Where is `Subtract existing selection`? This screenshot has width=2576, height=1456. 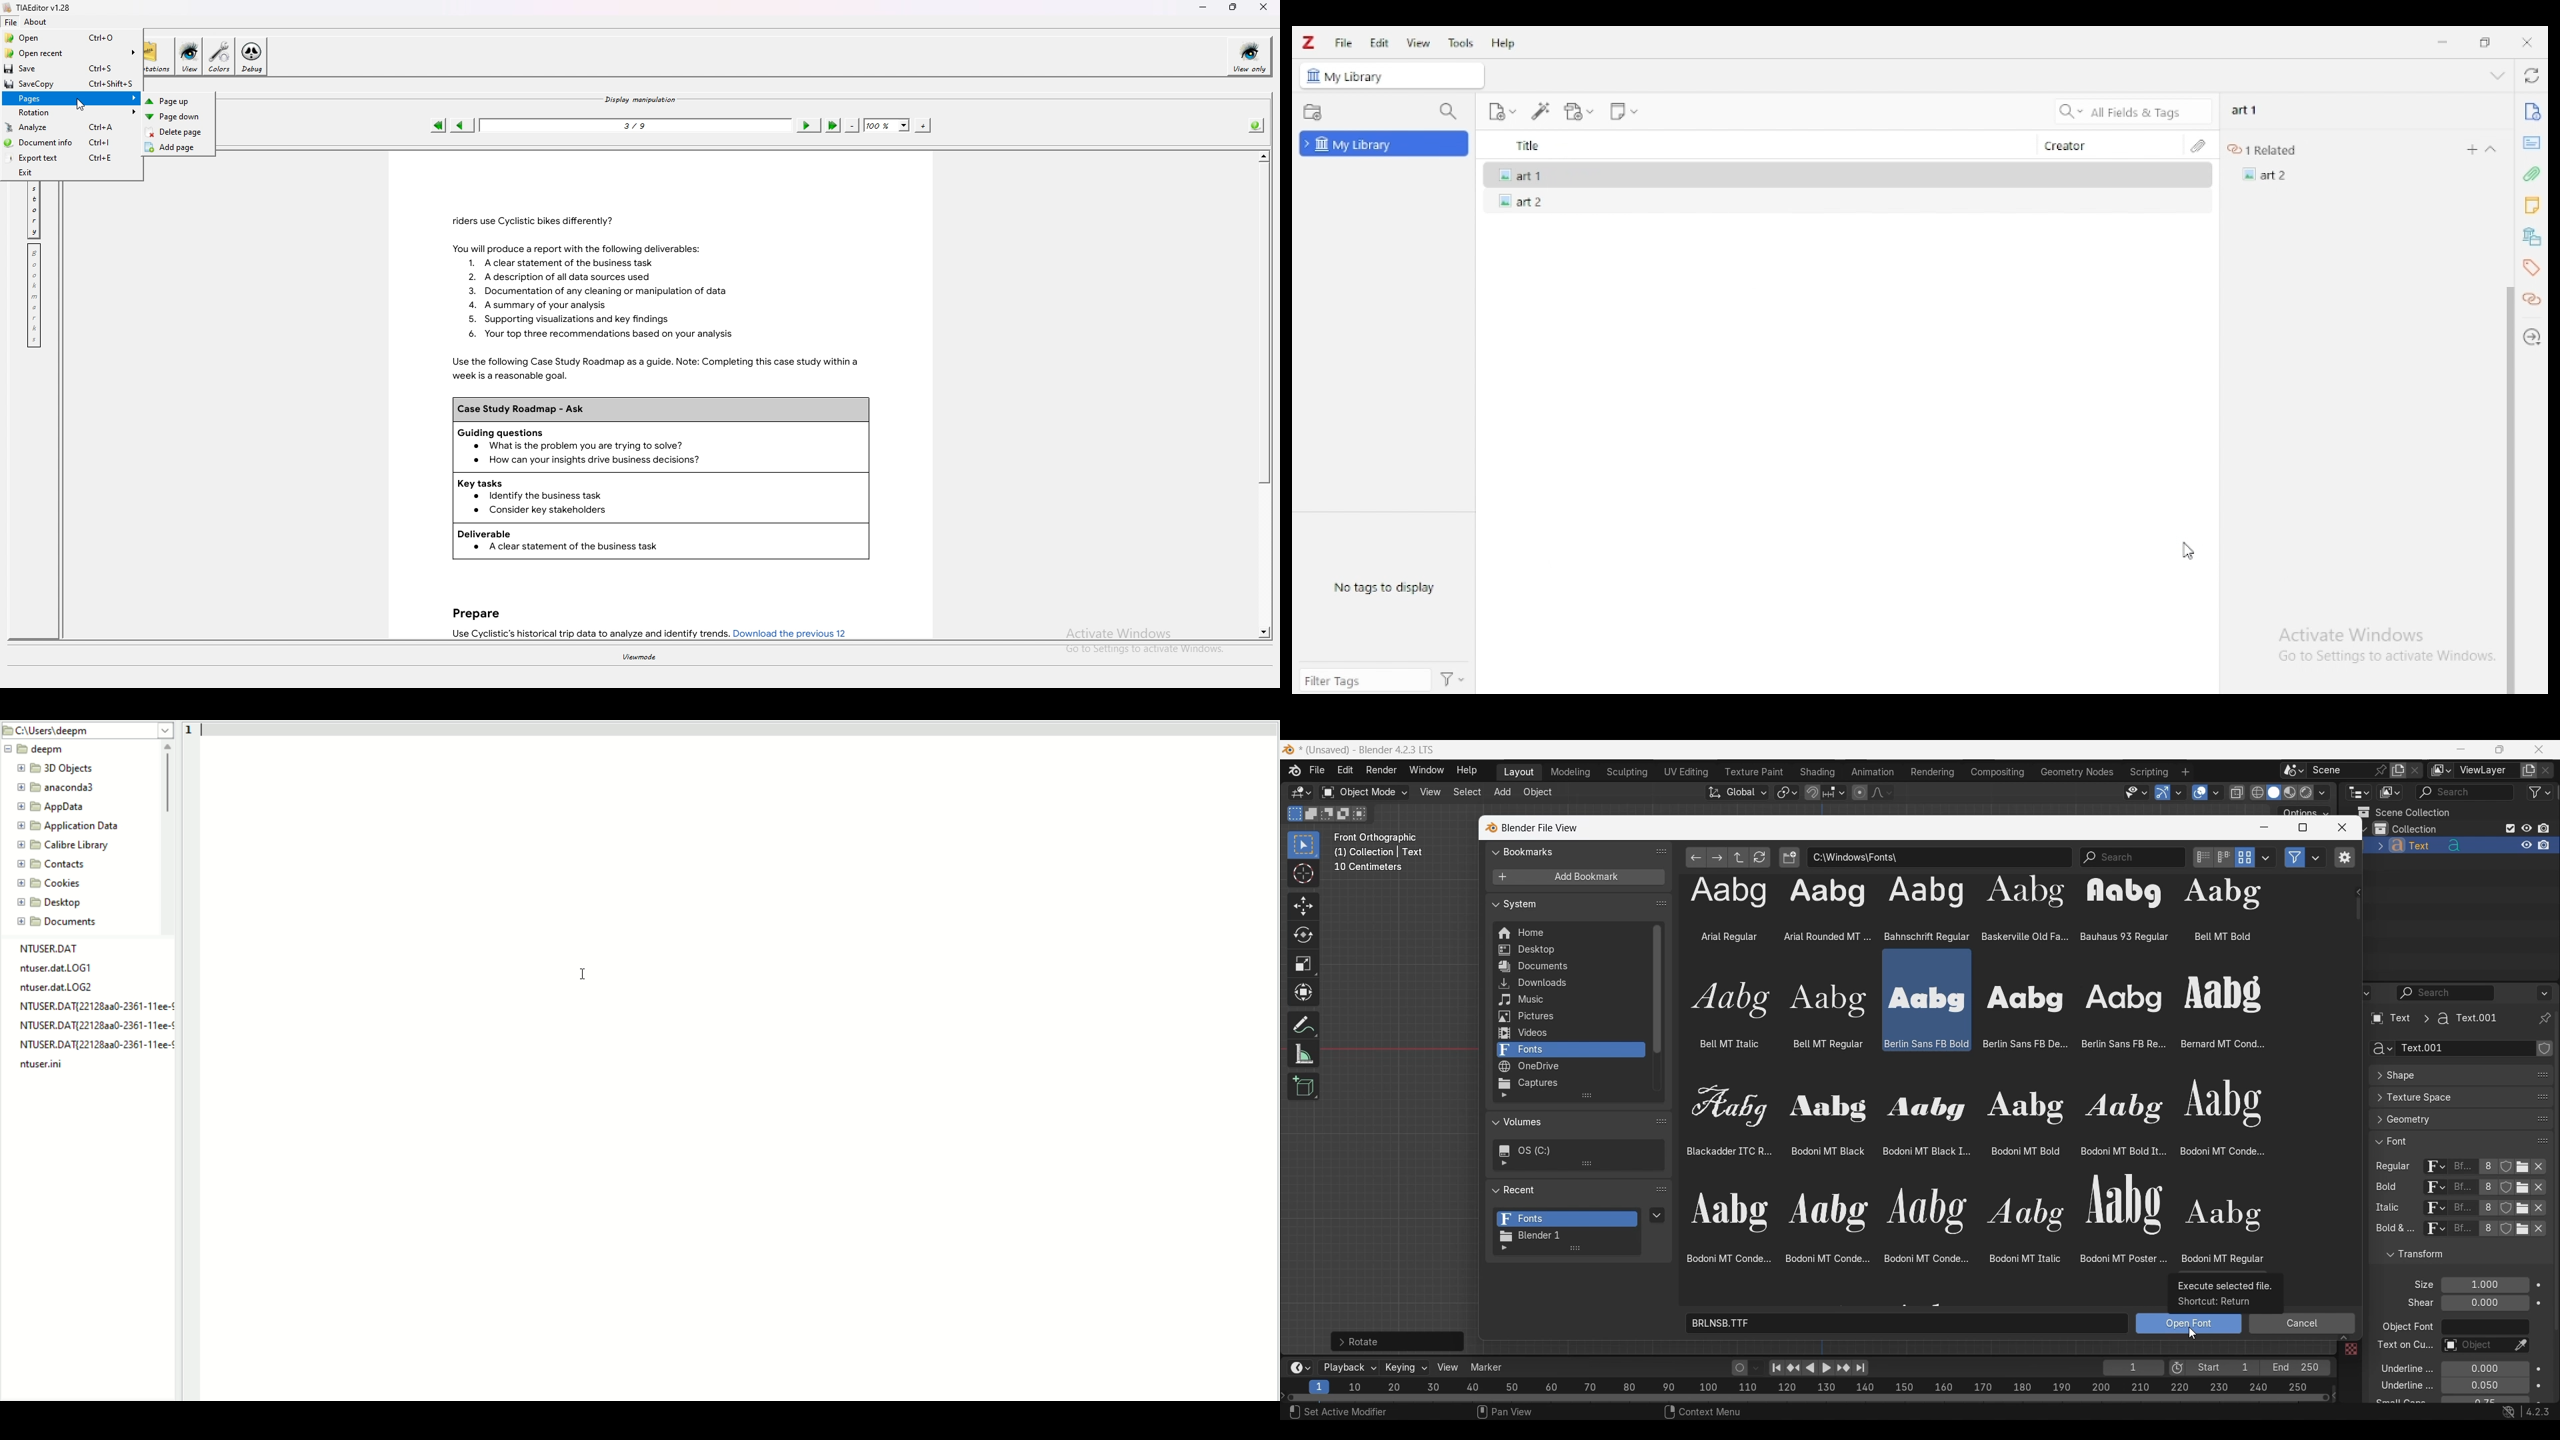
Subtract existing selection is located at coordinates (1327, 814).